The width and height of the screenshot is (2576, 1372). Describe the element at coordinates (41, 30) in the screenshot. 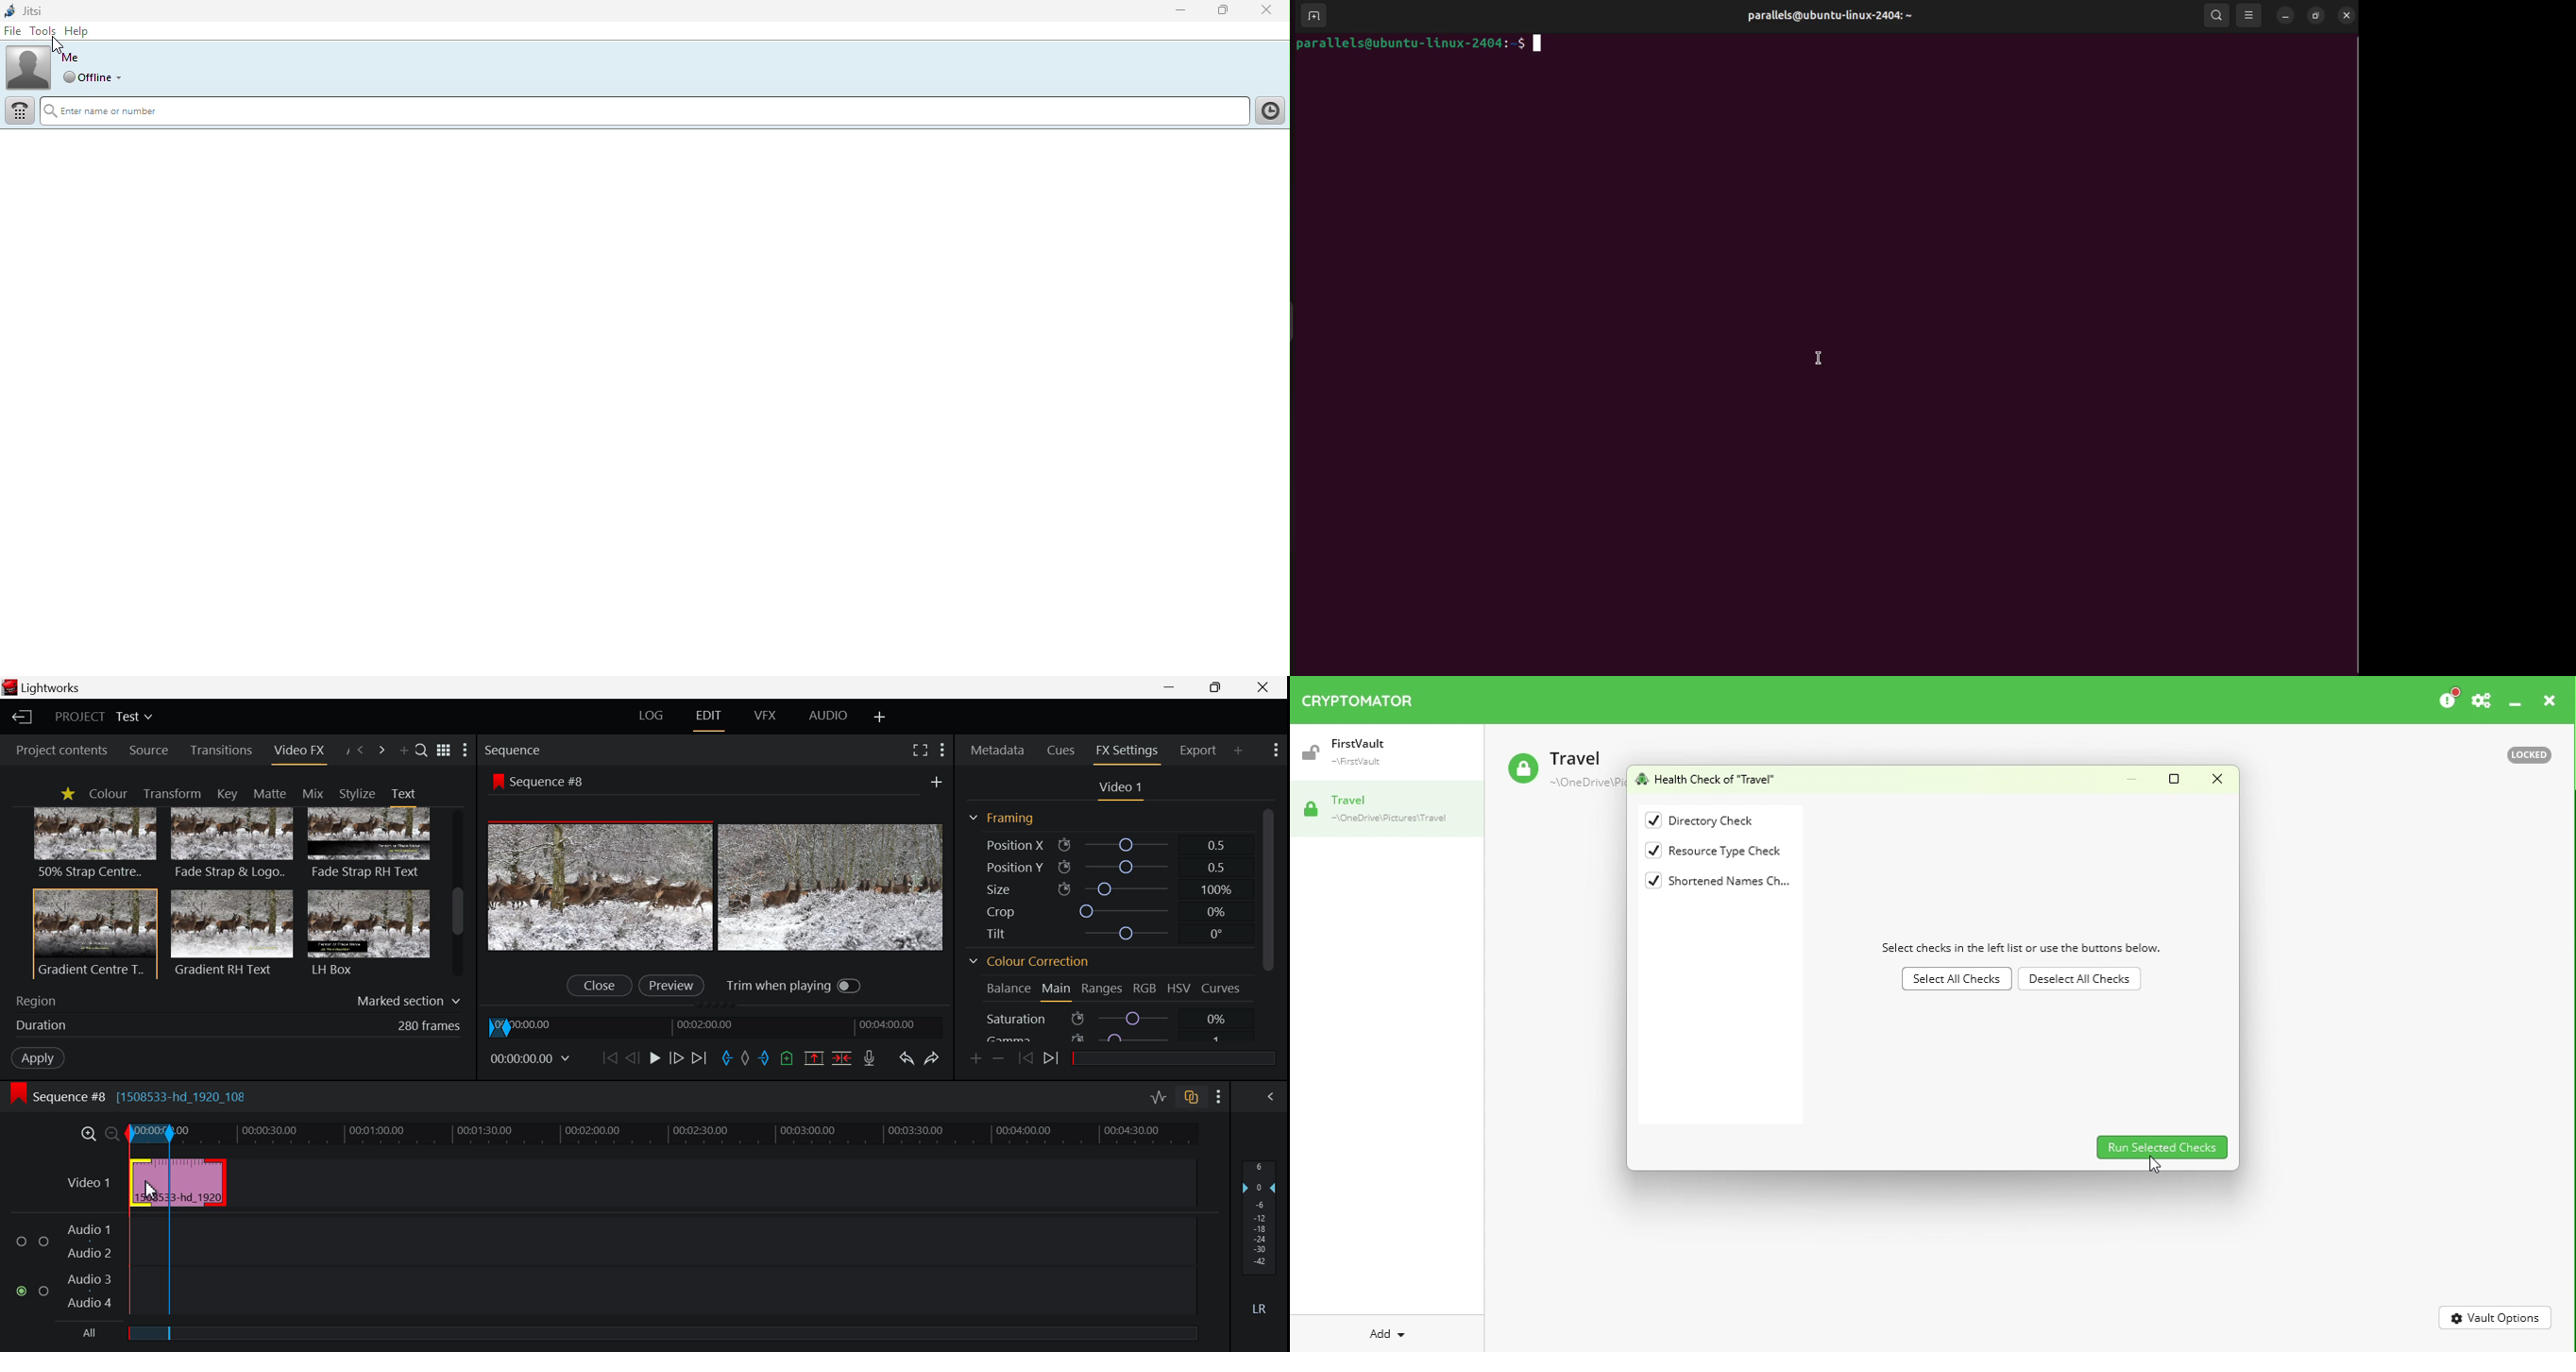

I see `Tools` at that location.